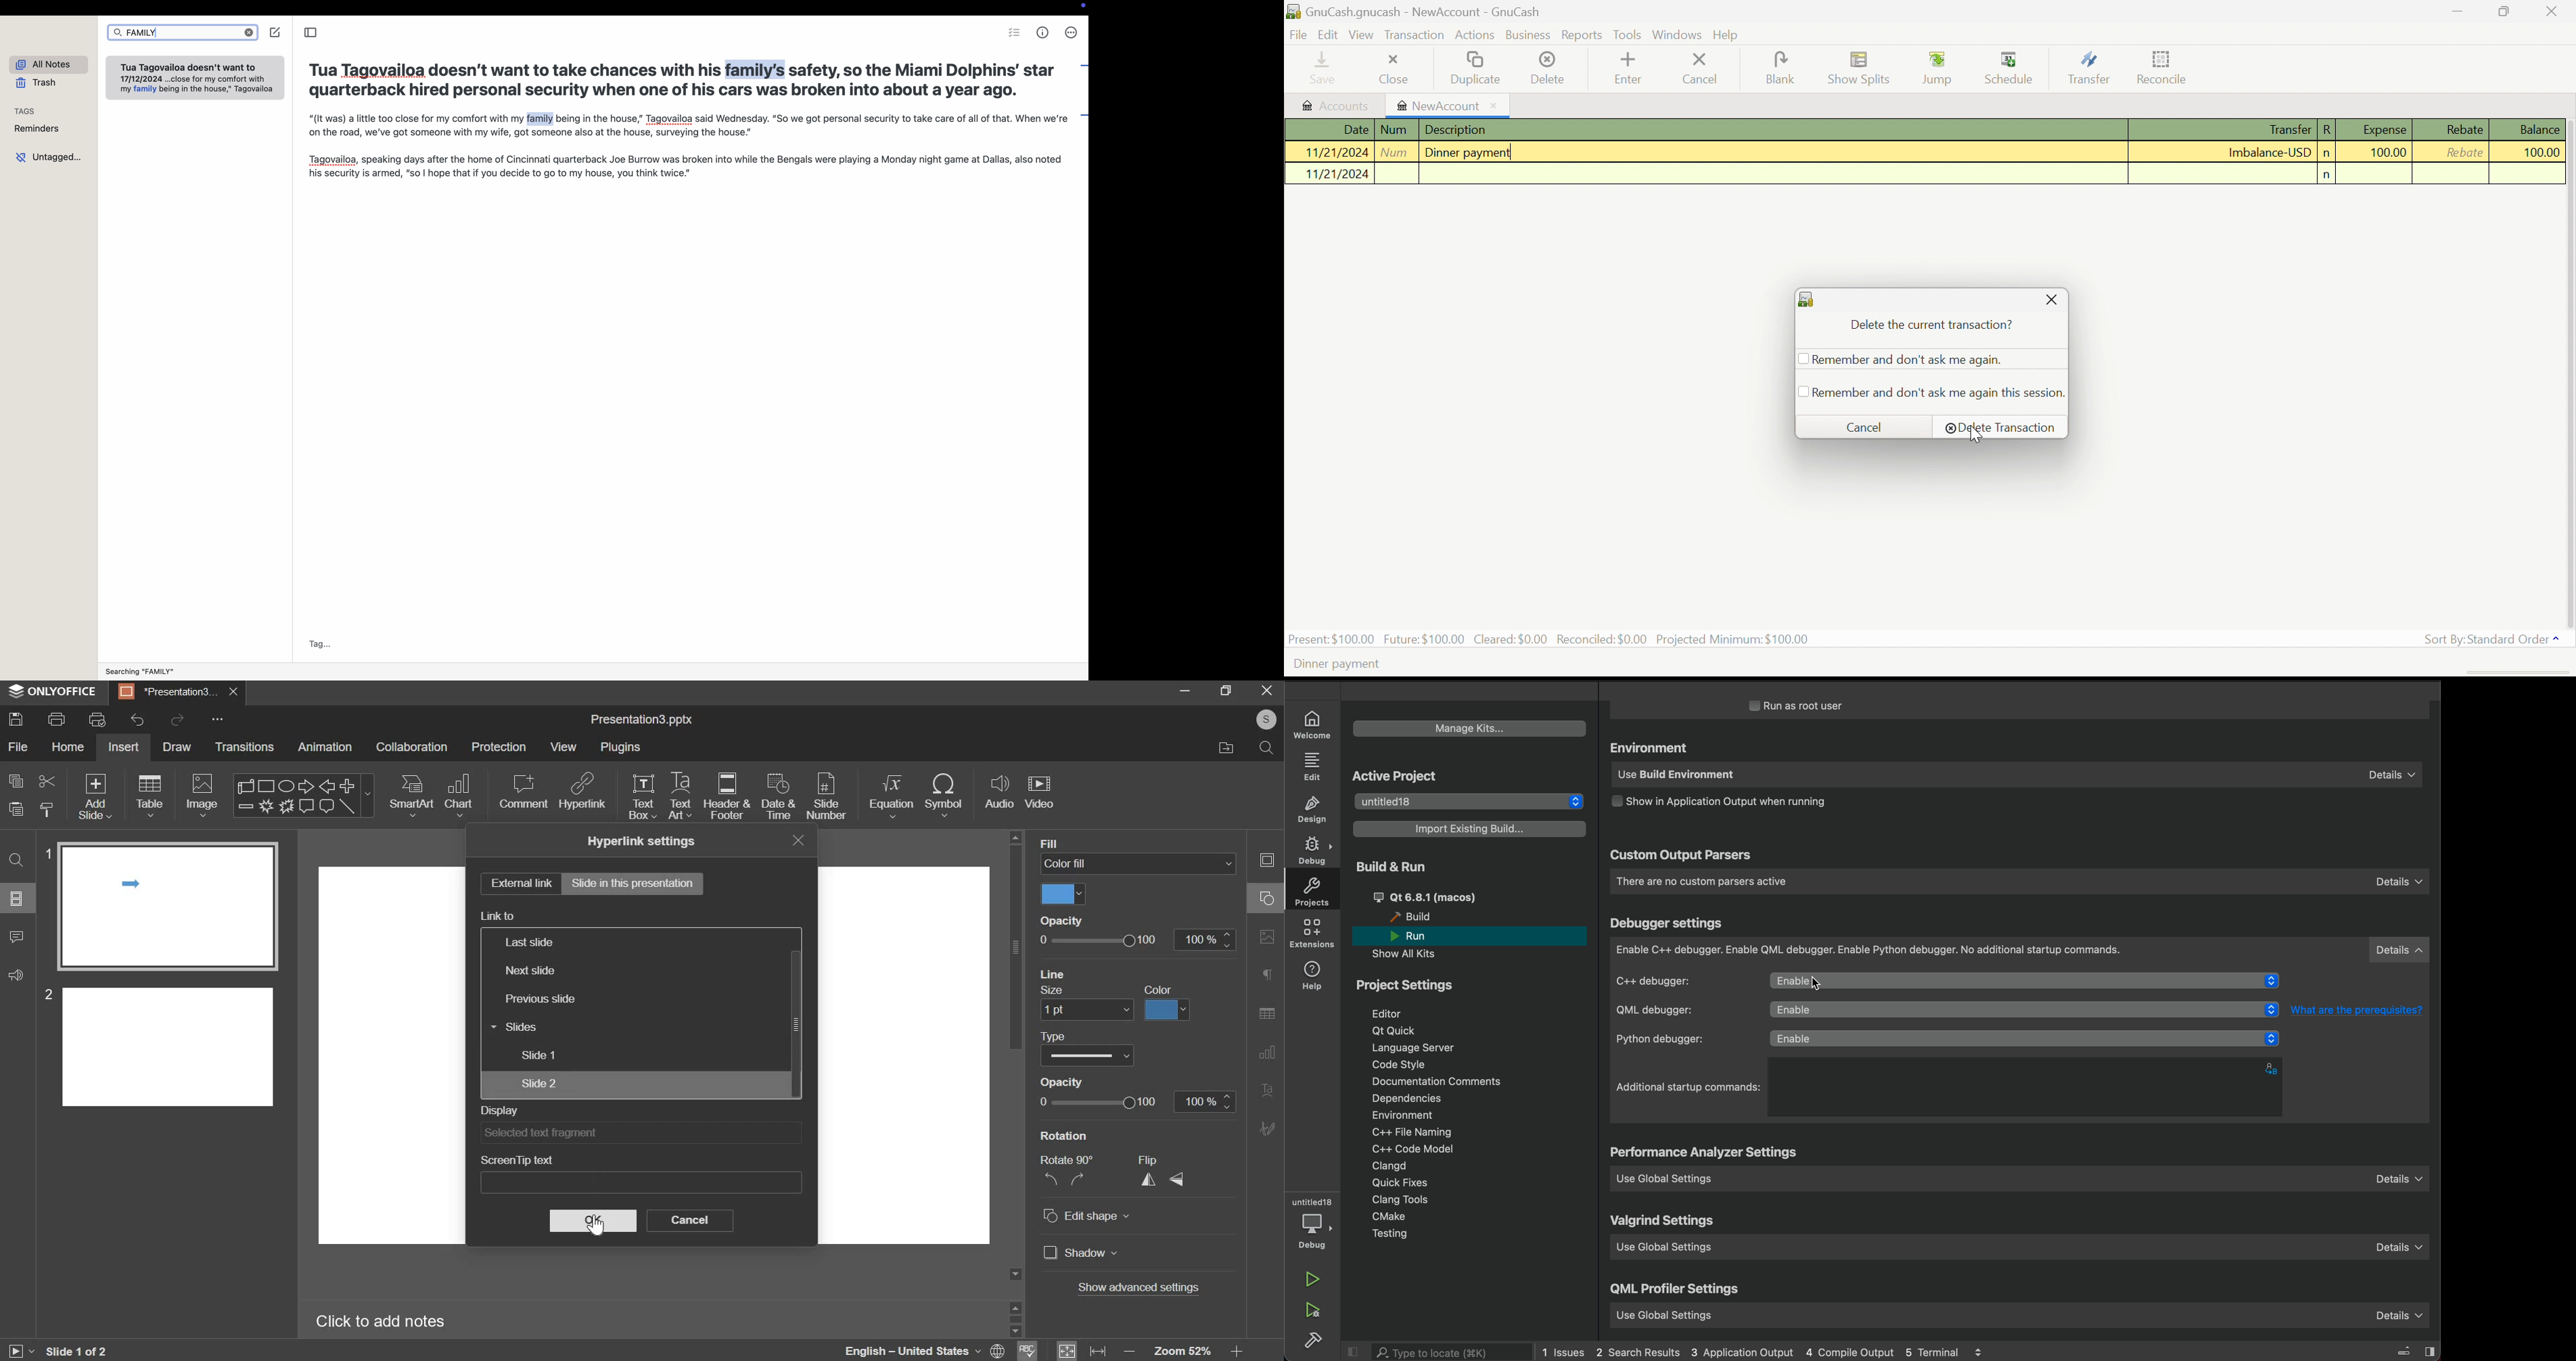  I want to click on copy, so click(16, 781).